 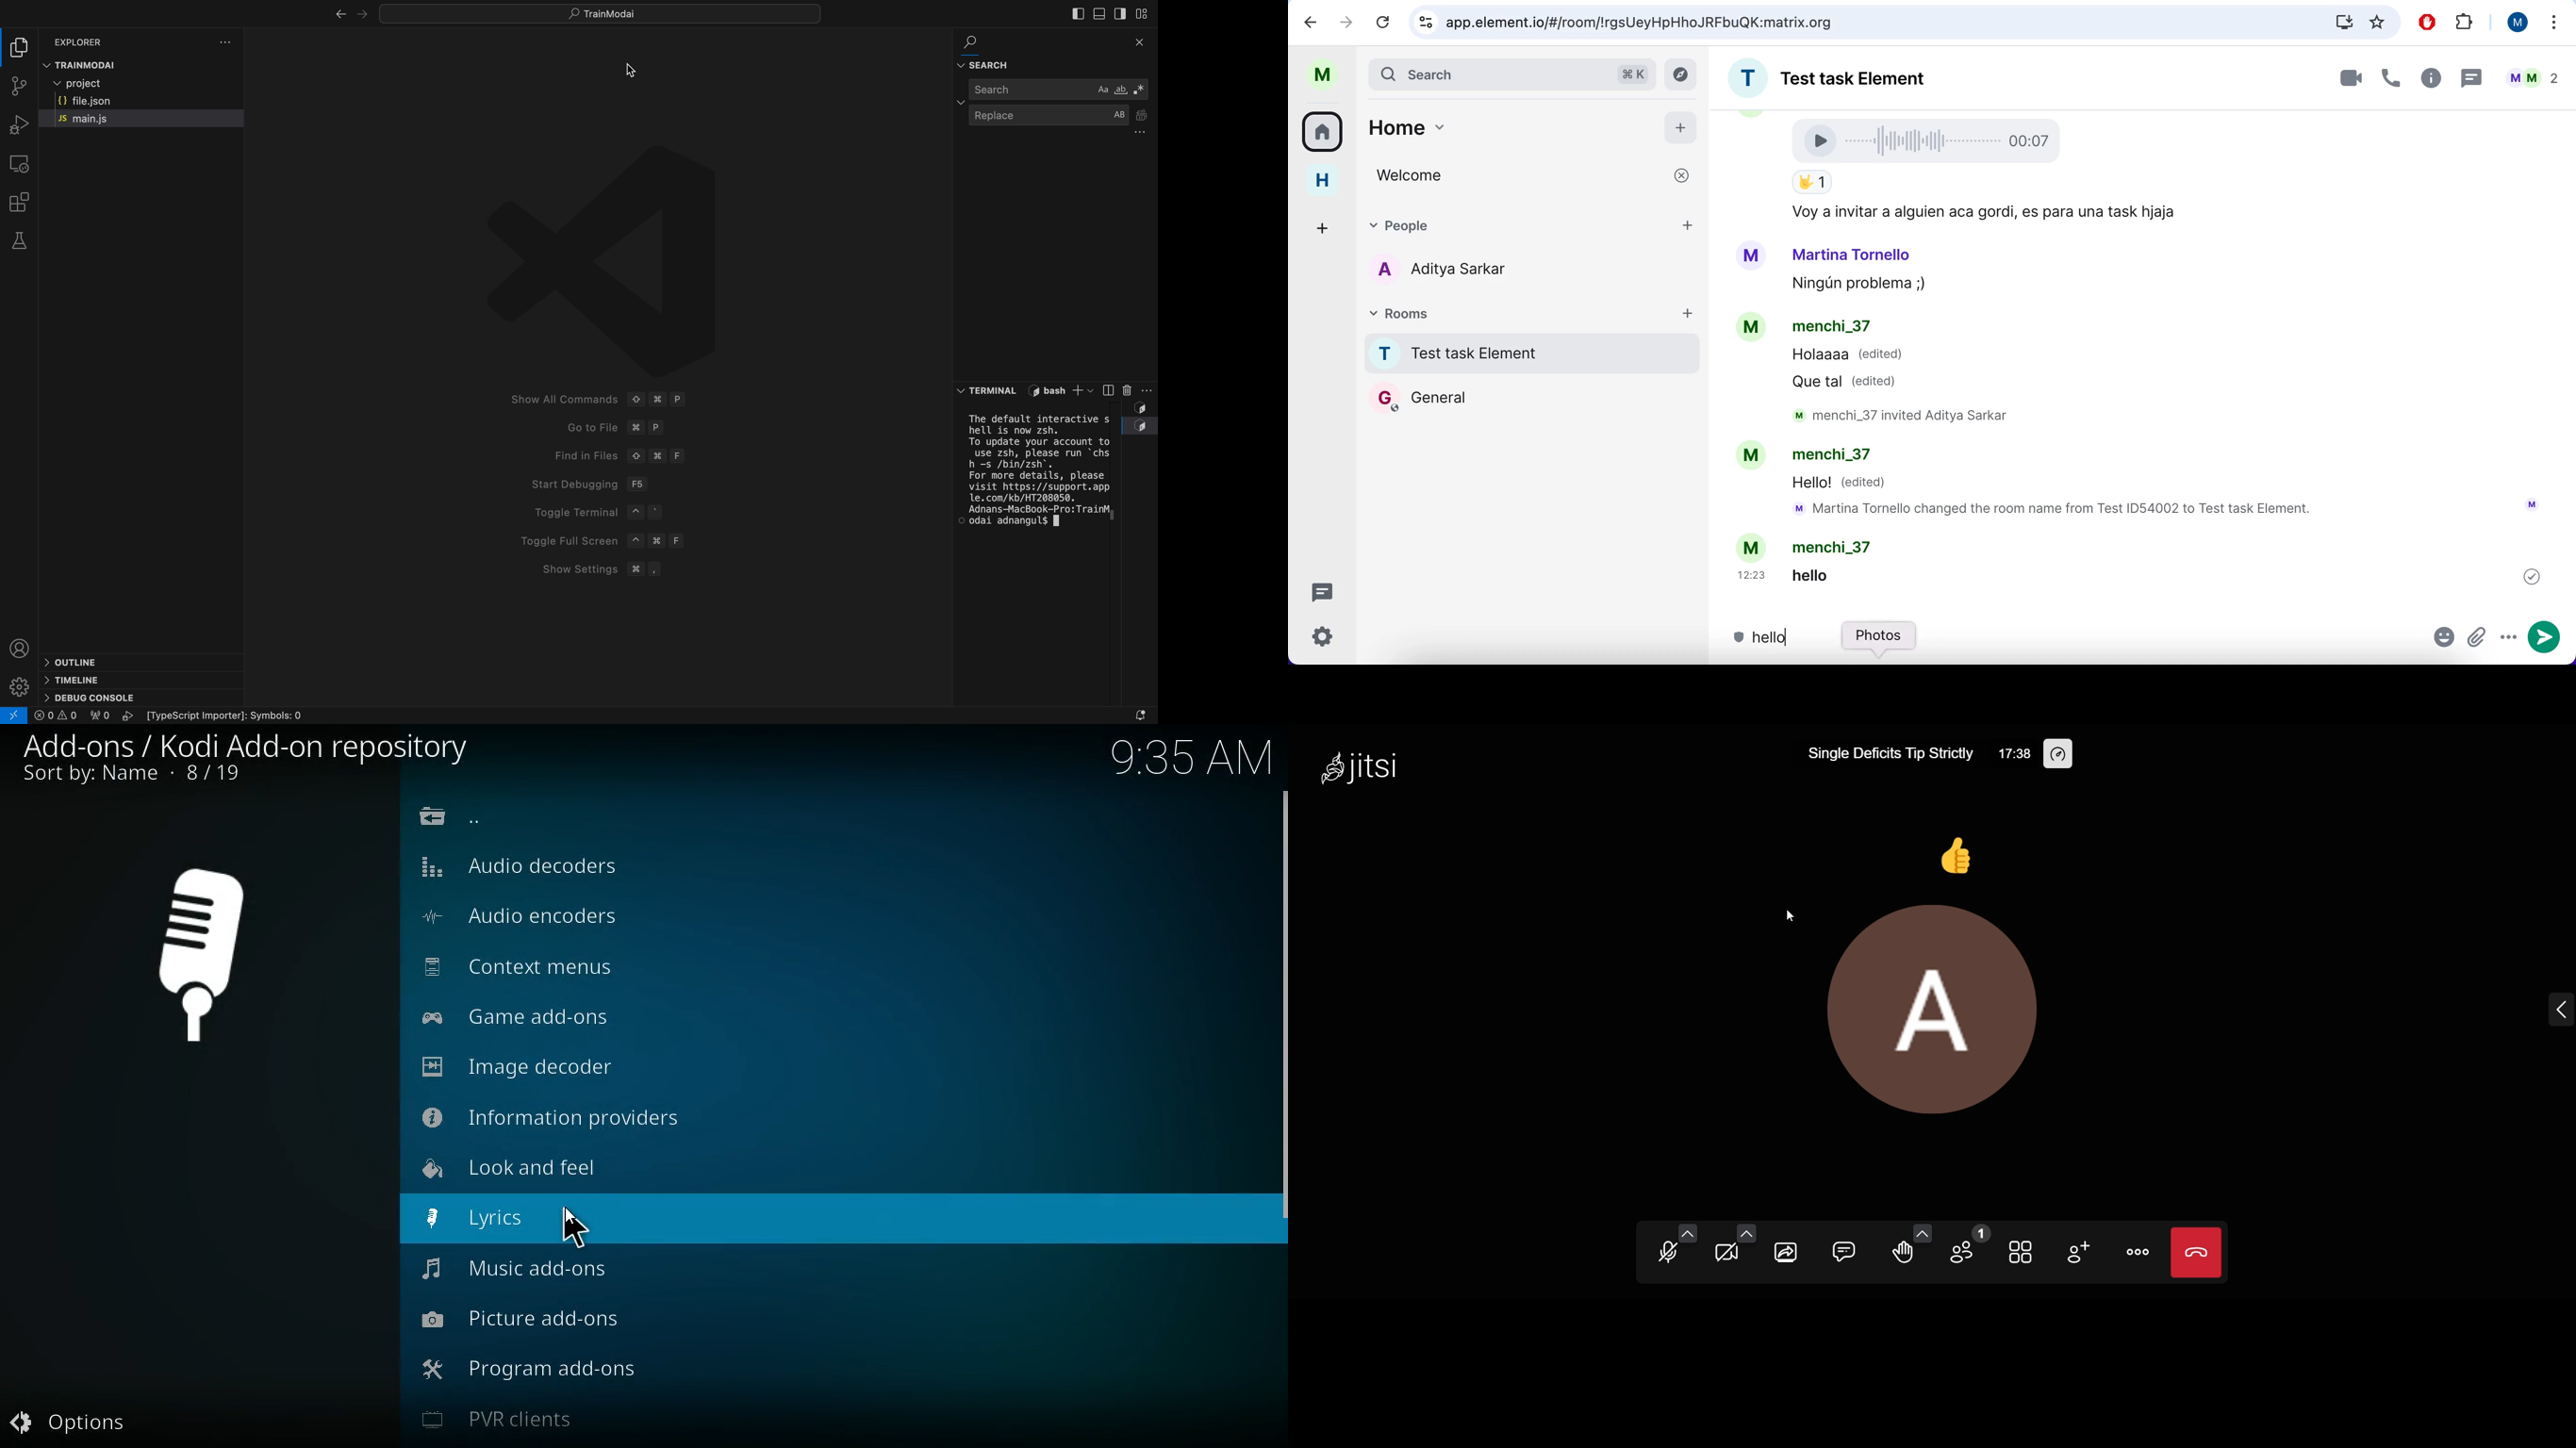 What do you see at coordinates (2061, 754) in the screenshot?
I see `Performance setting` at bounding box center [2061, 754].